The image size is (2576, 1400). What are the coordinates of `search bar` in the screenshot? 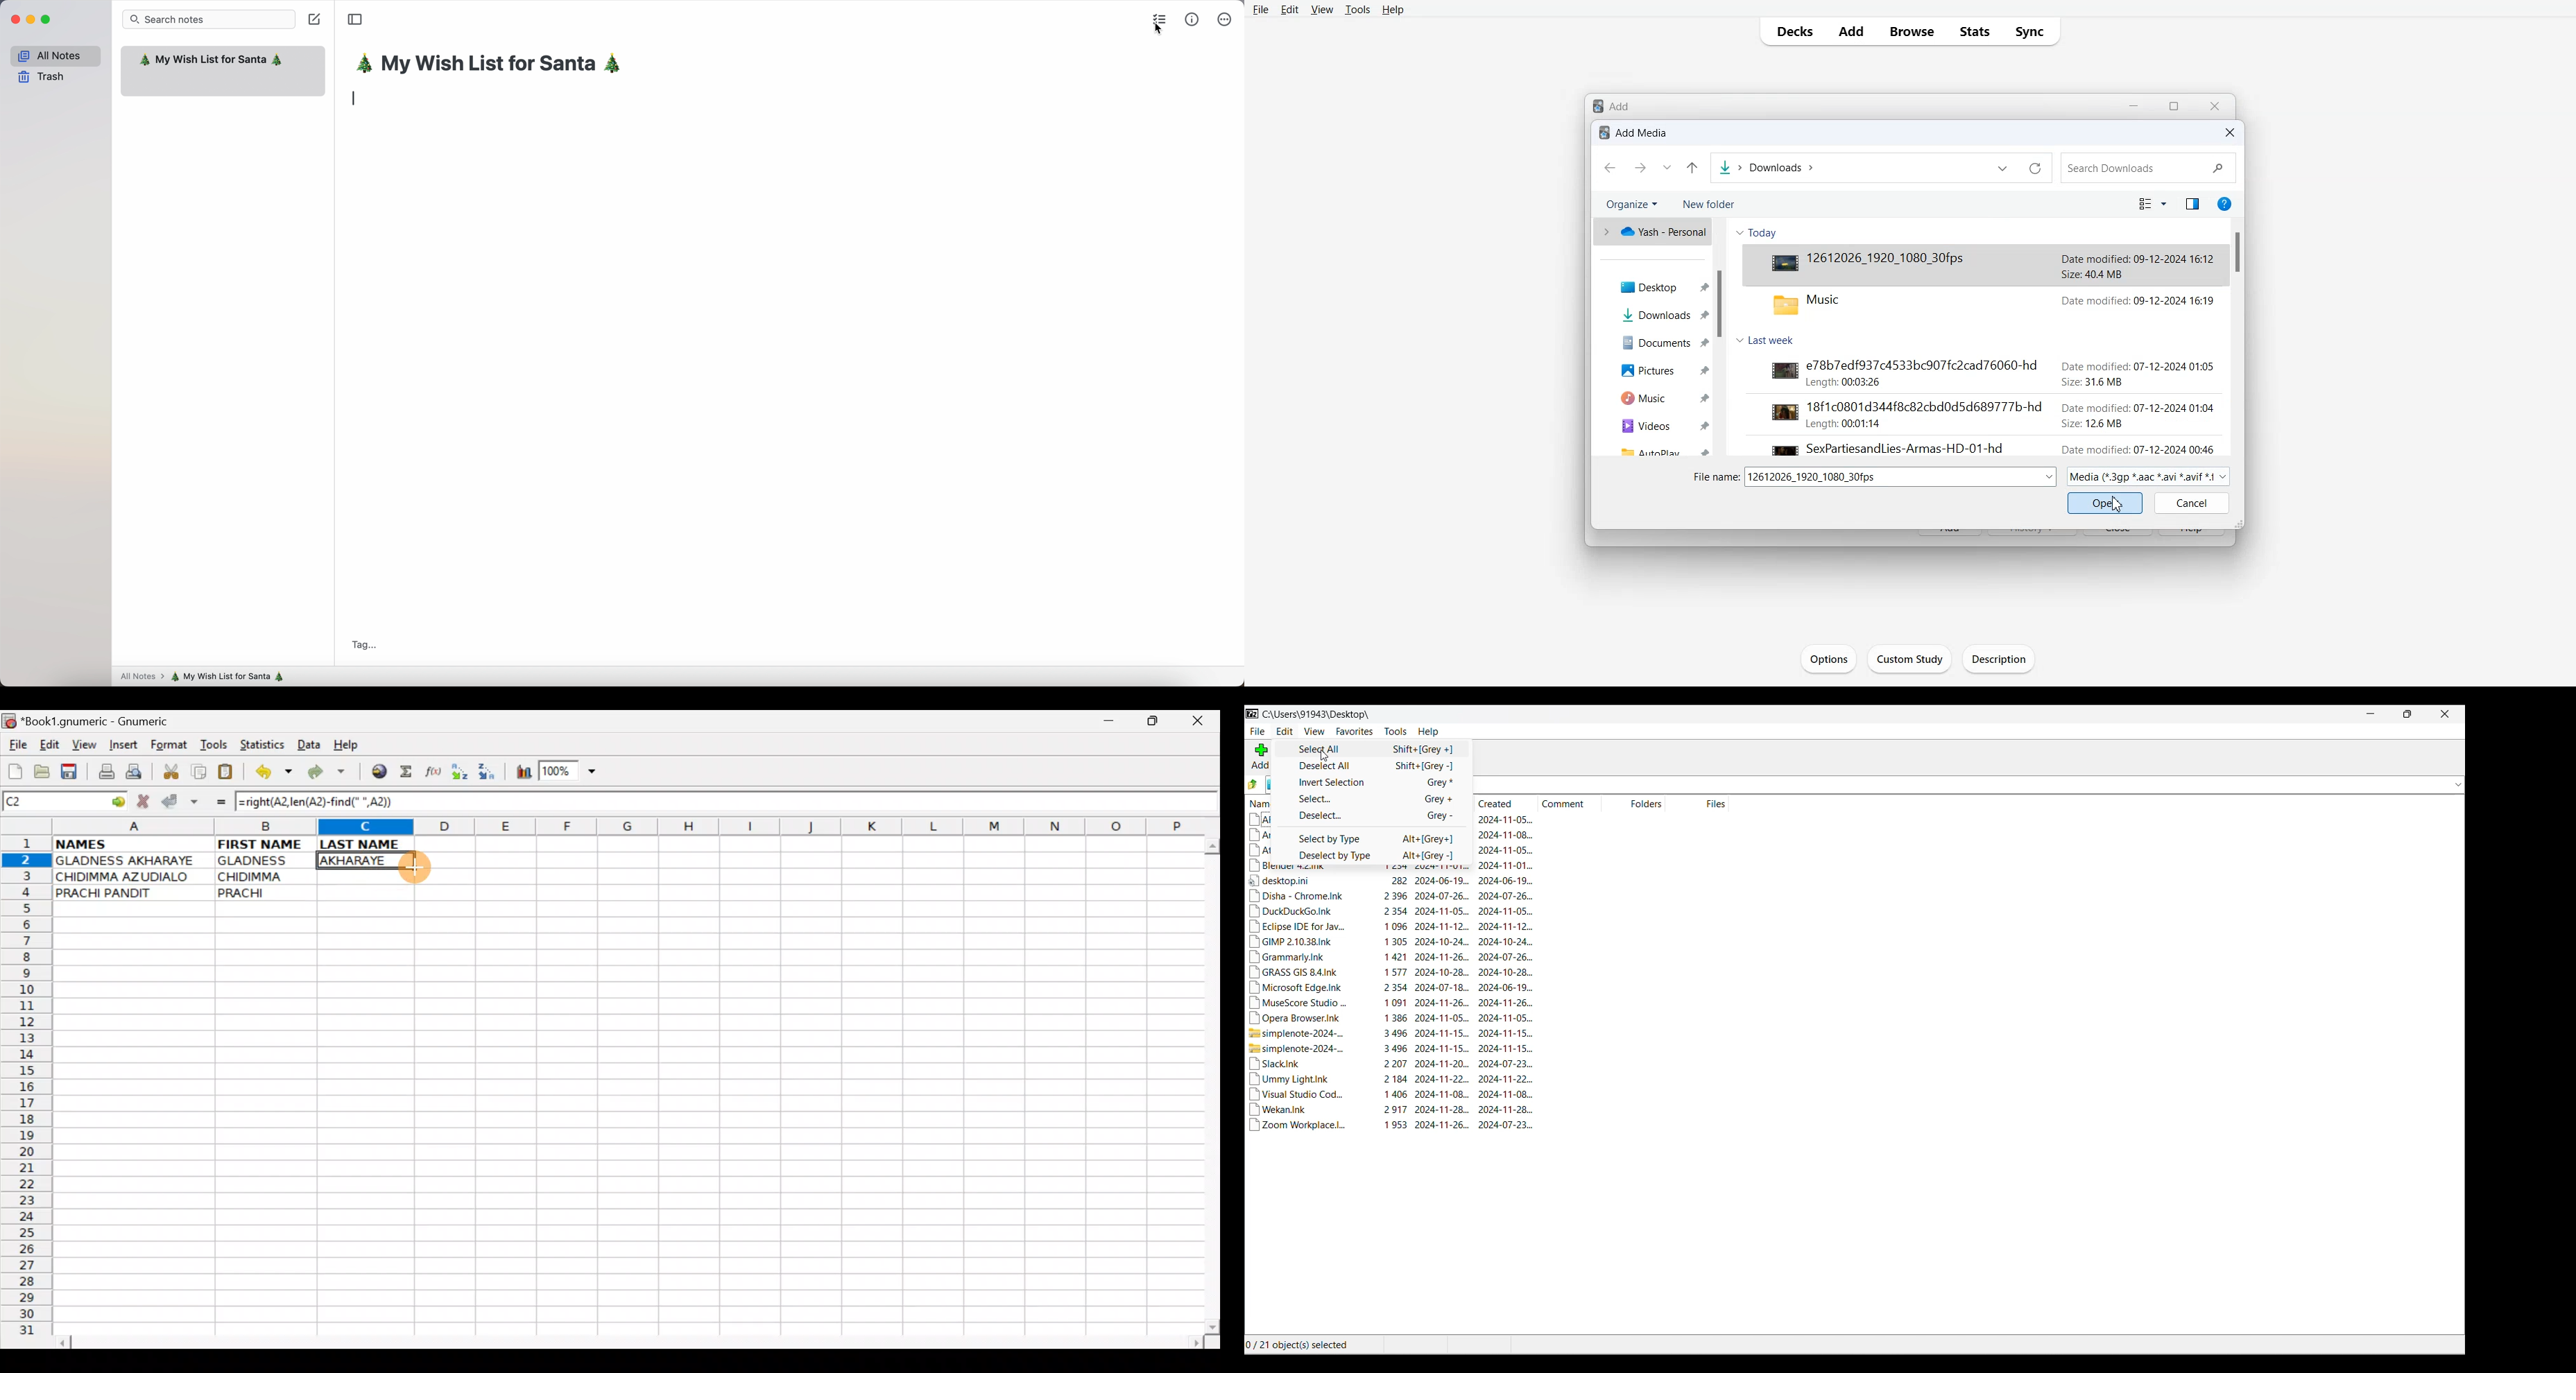 It's located at (209, 19).